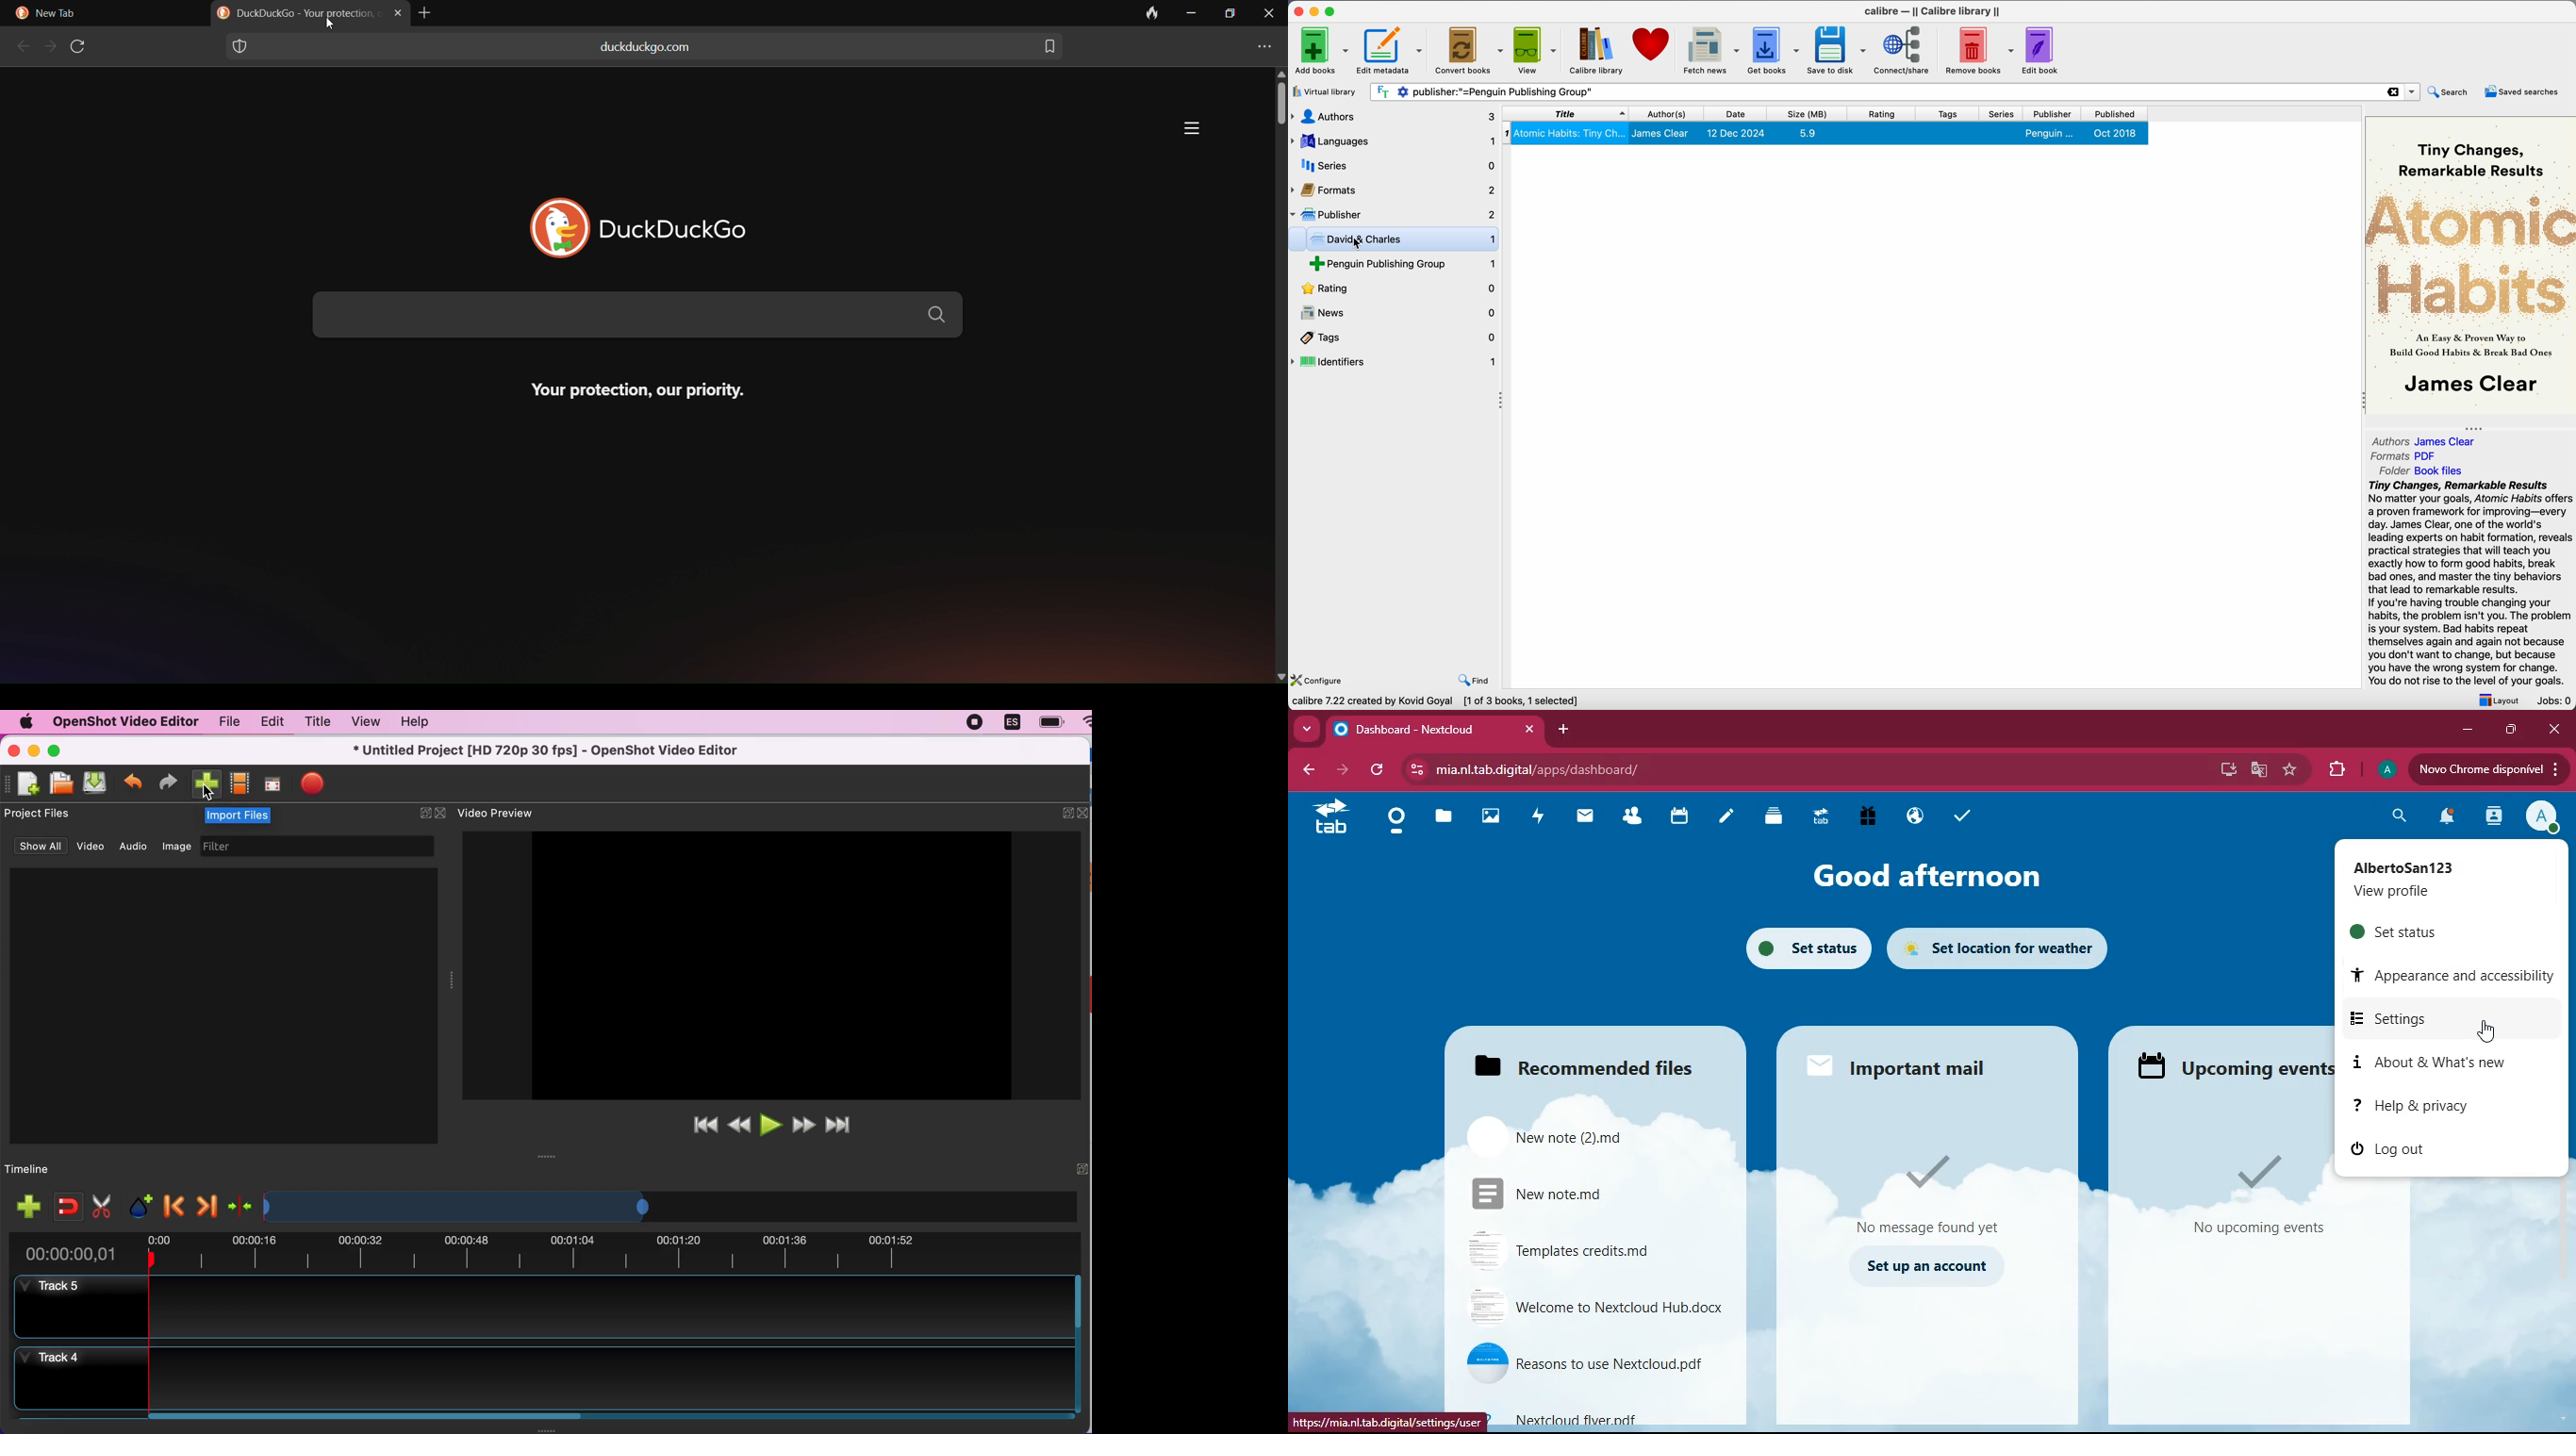 The width and height of the screenshot is (2576, 1456). Describe the element at coordinates (2236, 1067) in the screenshot. I see `upcoming event` at that location.